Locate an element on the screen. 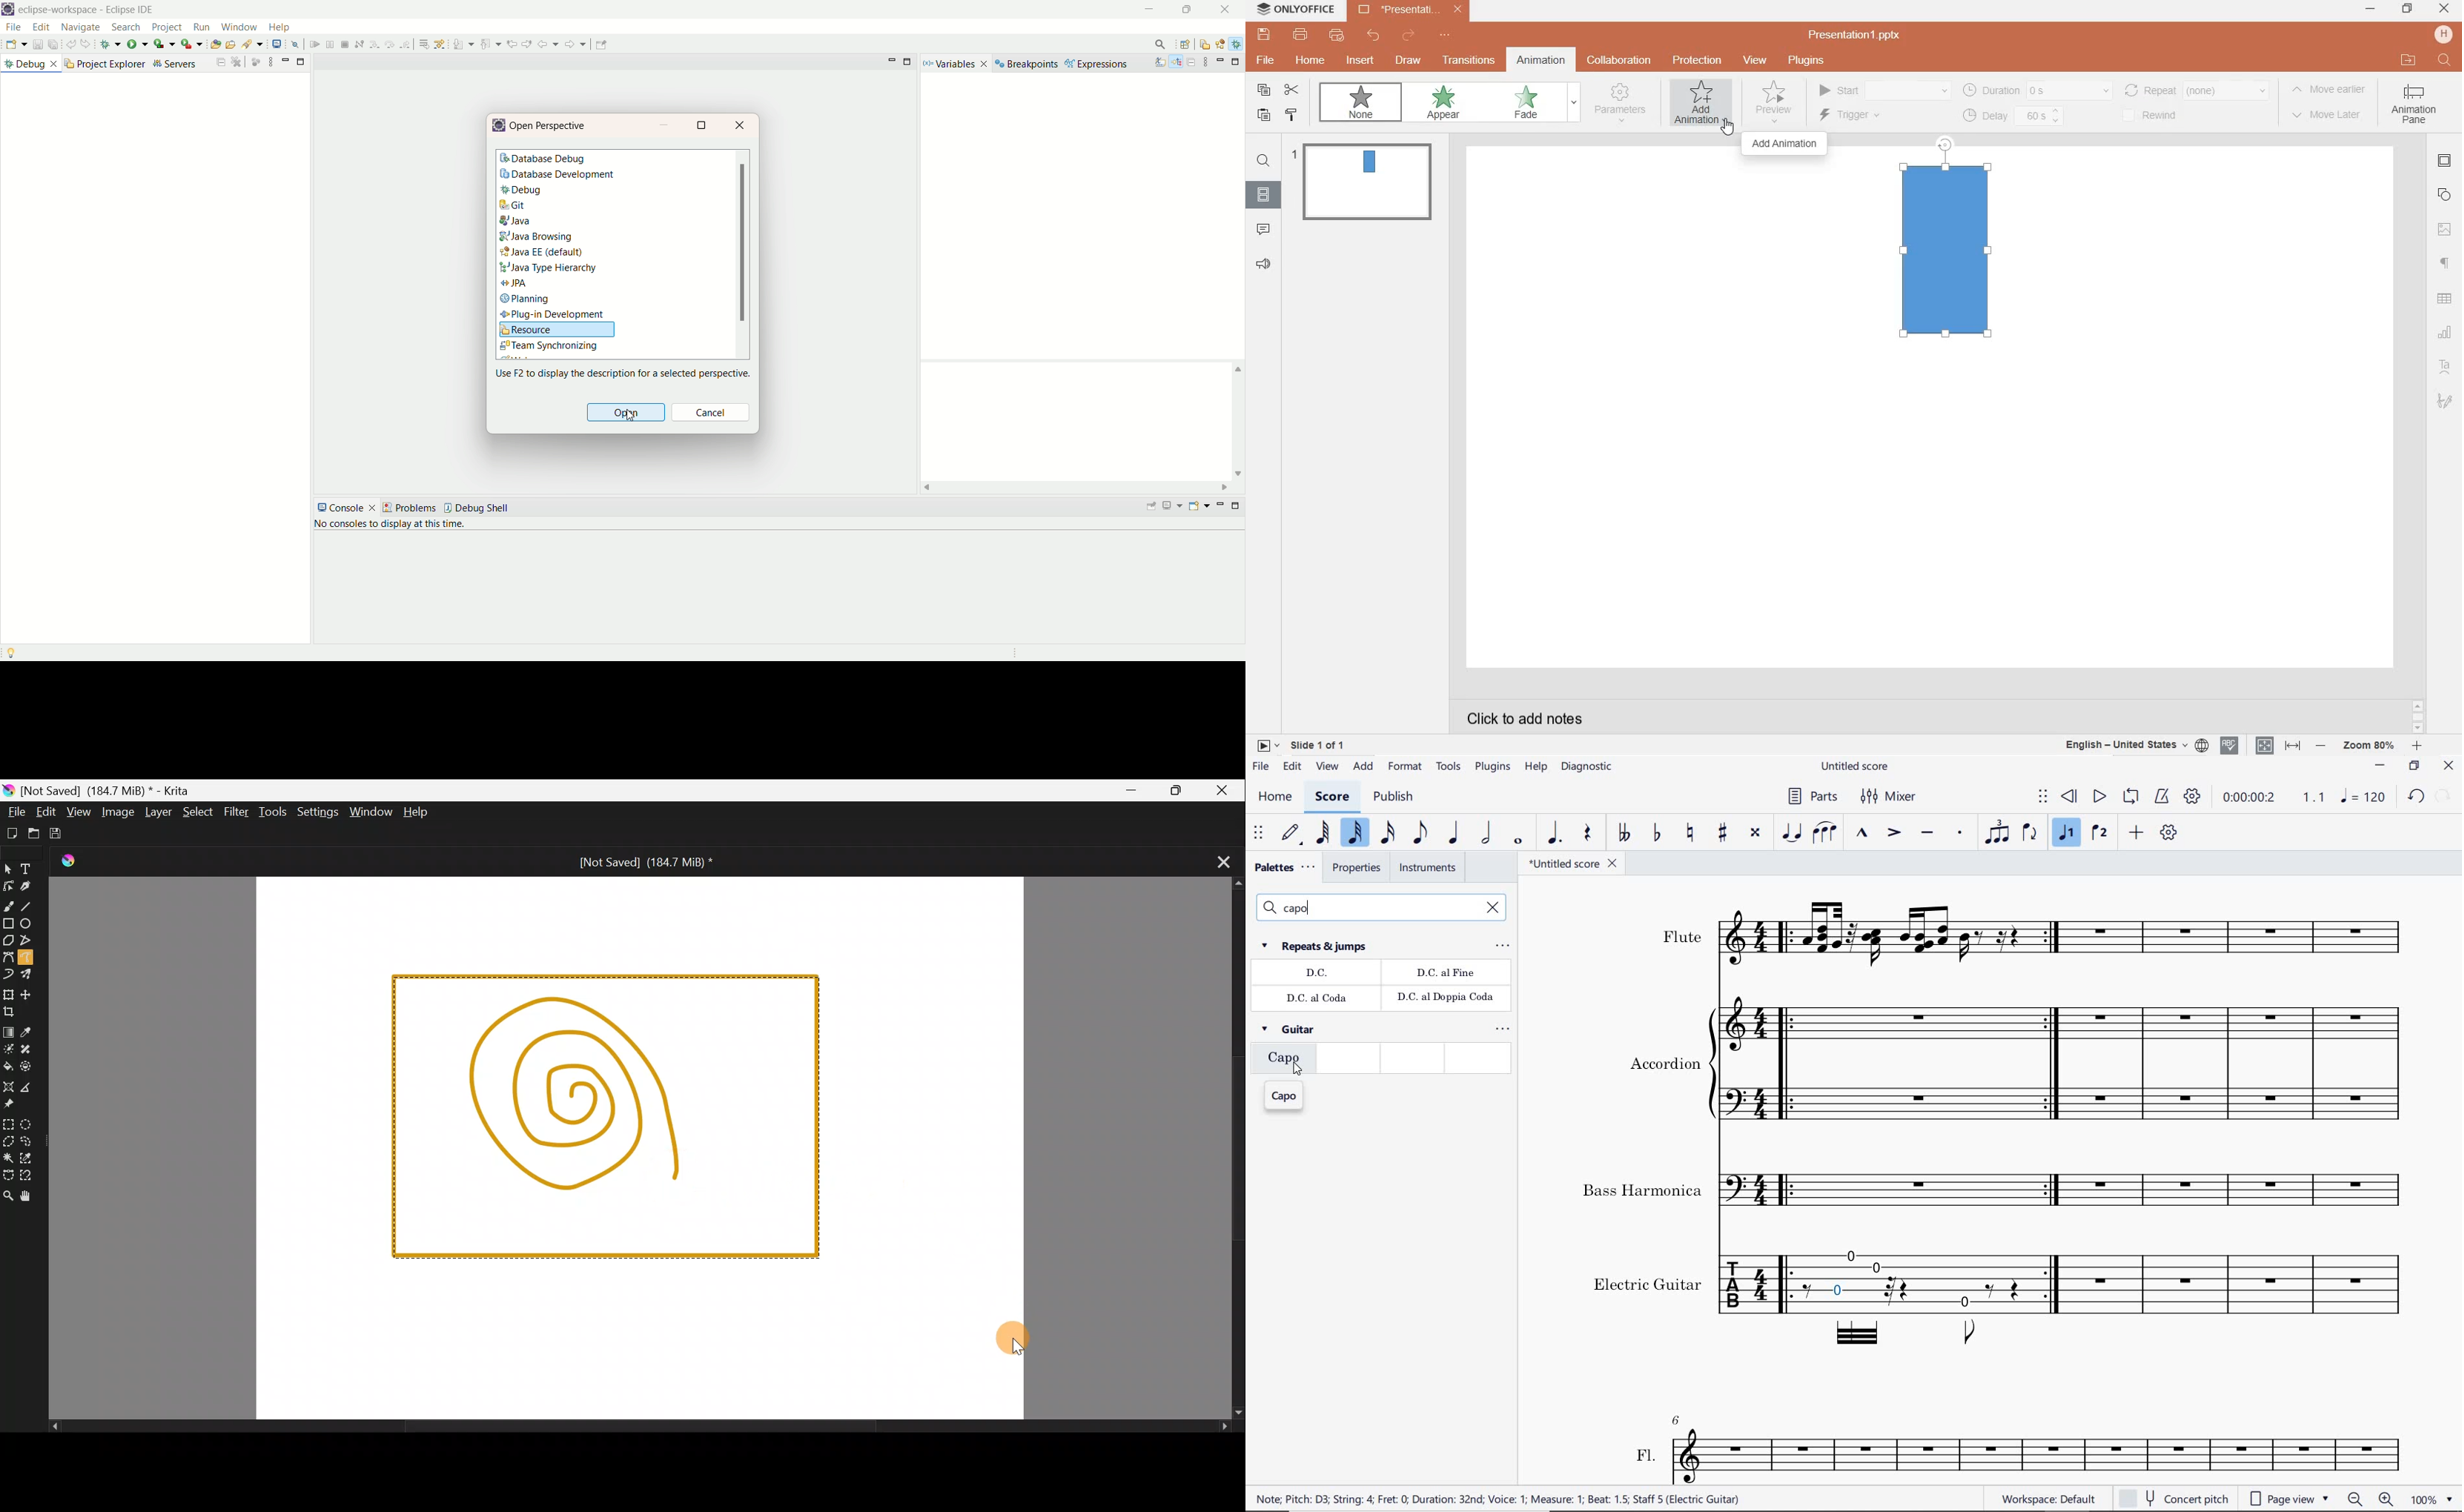  text art settings is located at coordinates (2443, 365).